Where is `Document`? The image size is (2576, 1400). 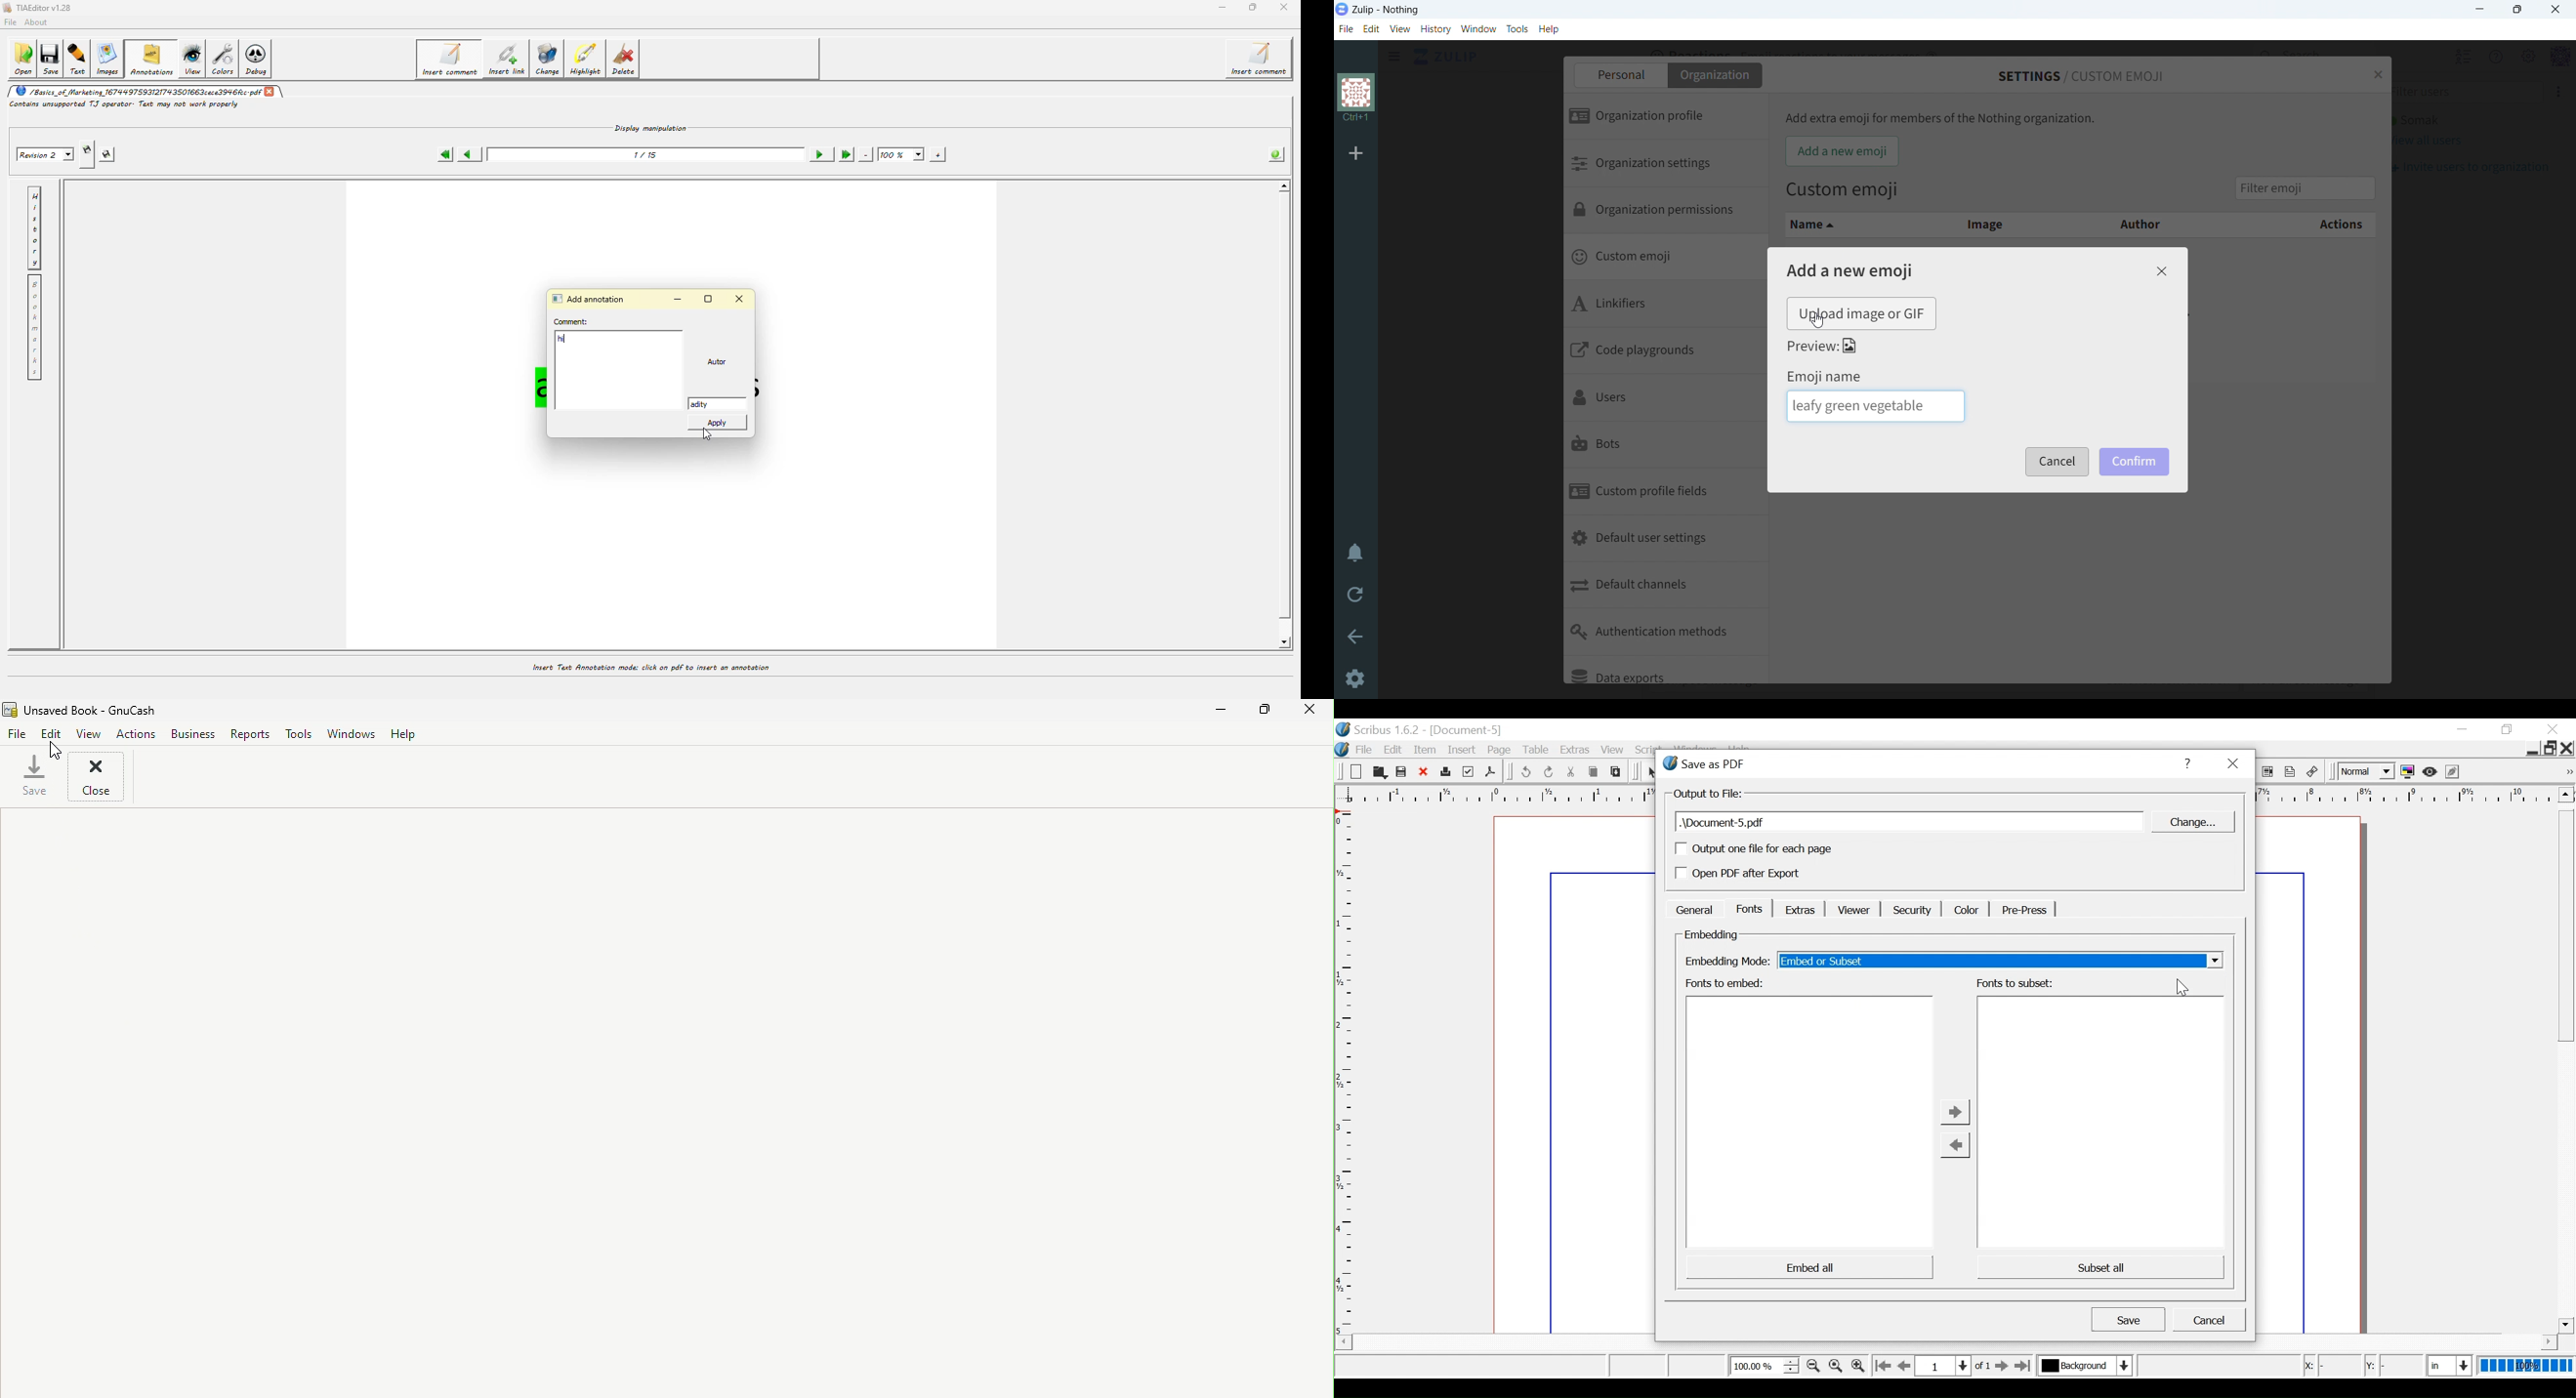
Document is located at coordinates (2322, 1074).